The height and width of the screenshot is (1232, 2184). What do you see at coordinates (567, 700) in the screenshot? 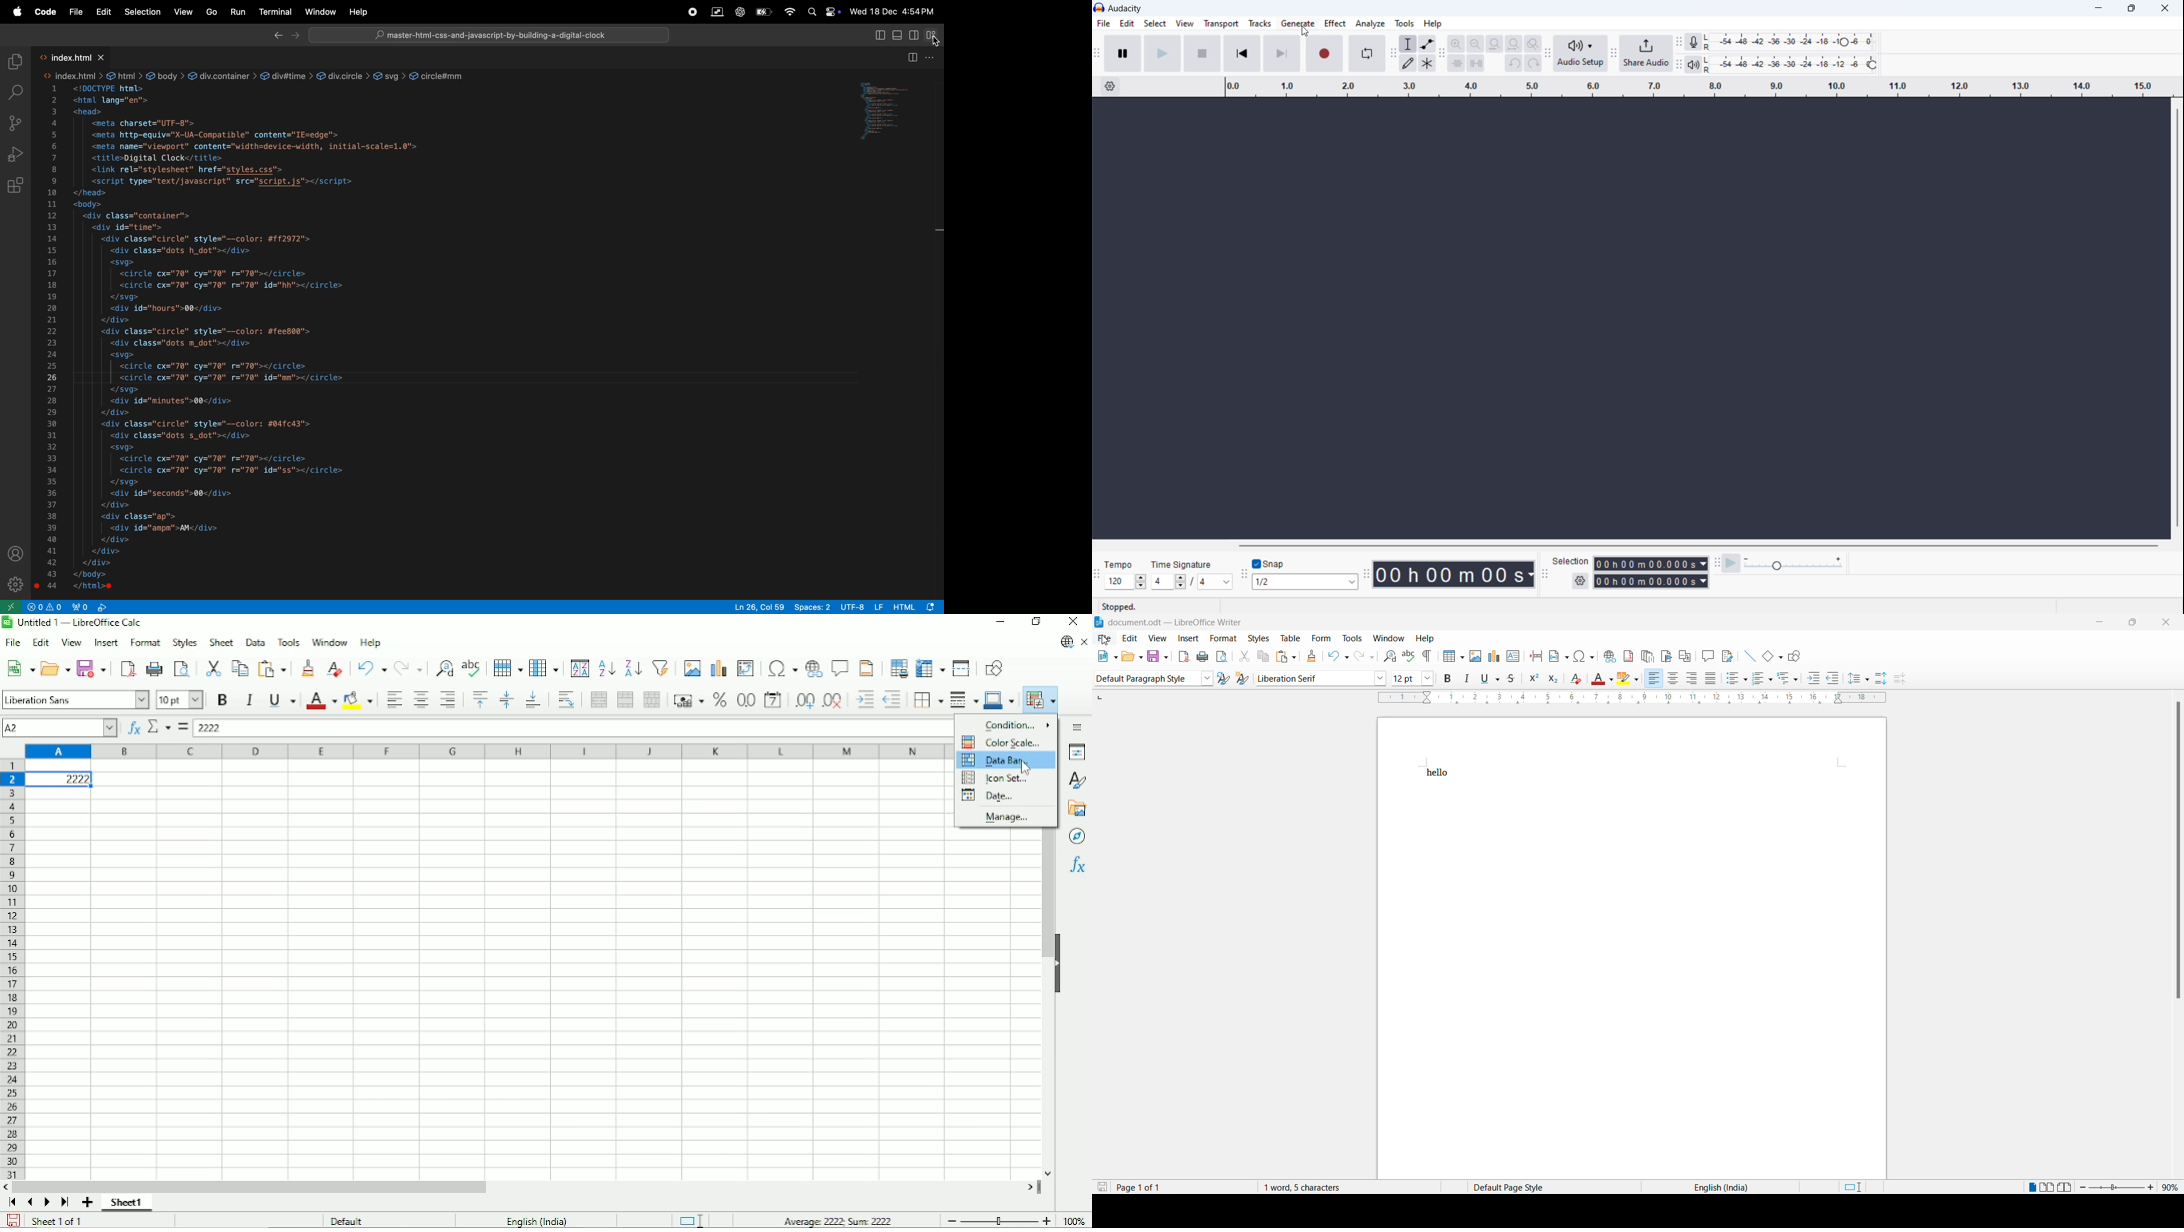
I see `Wrap text` at bounding box center [567, 700].